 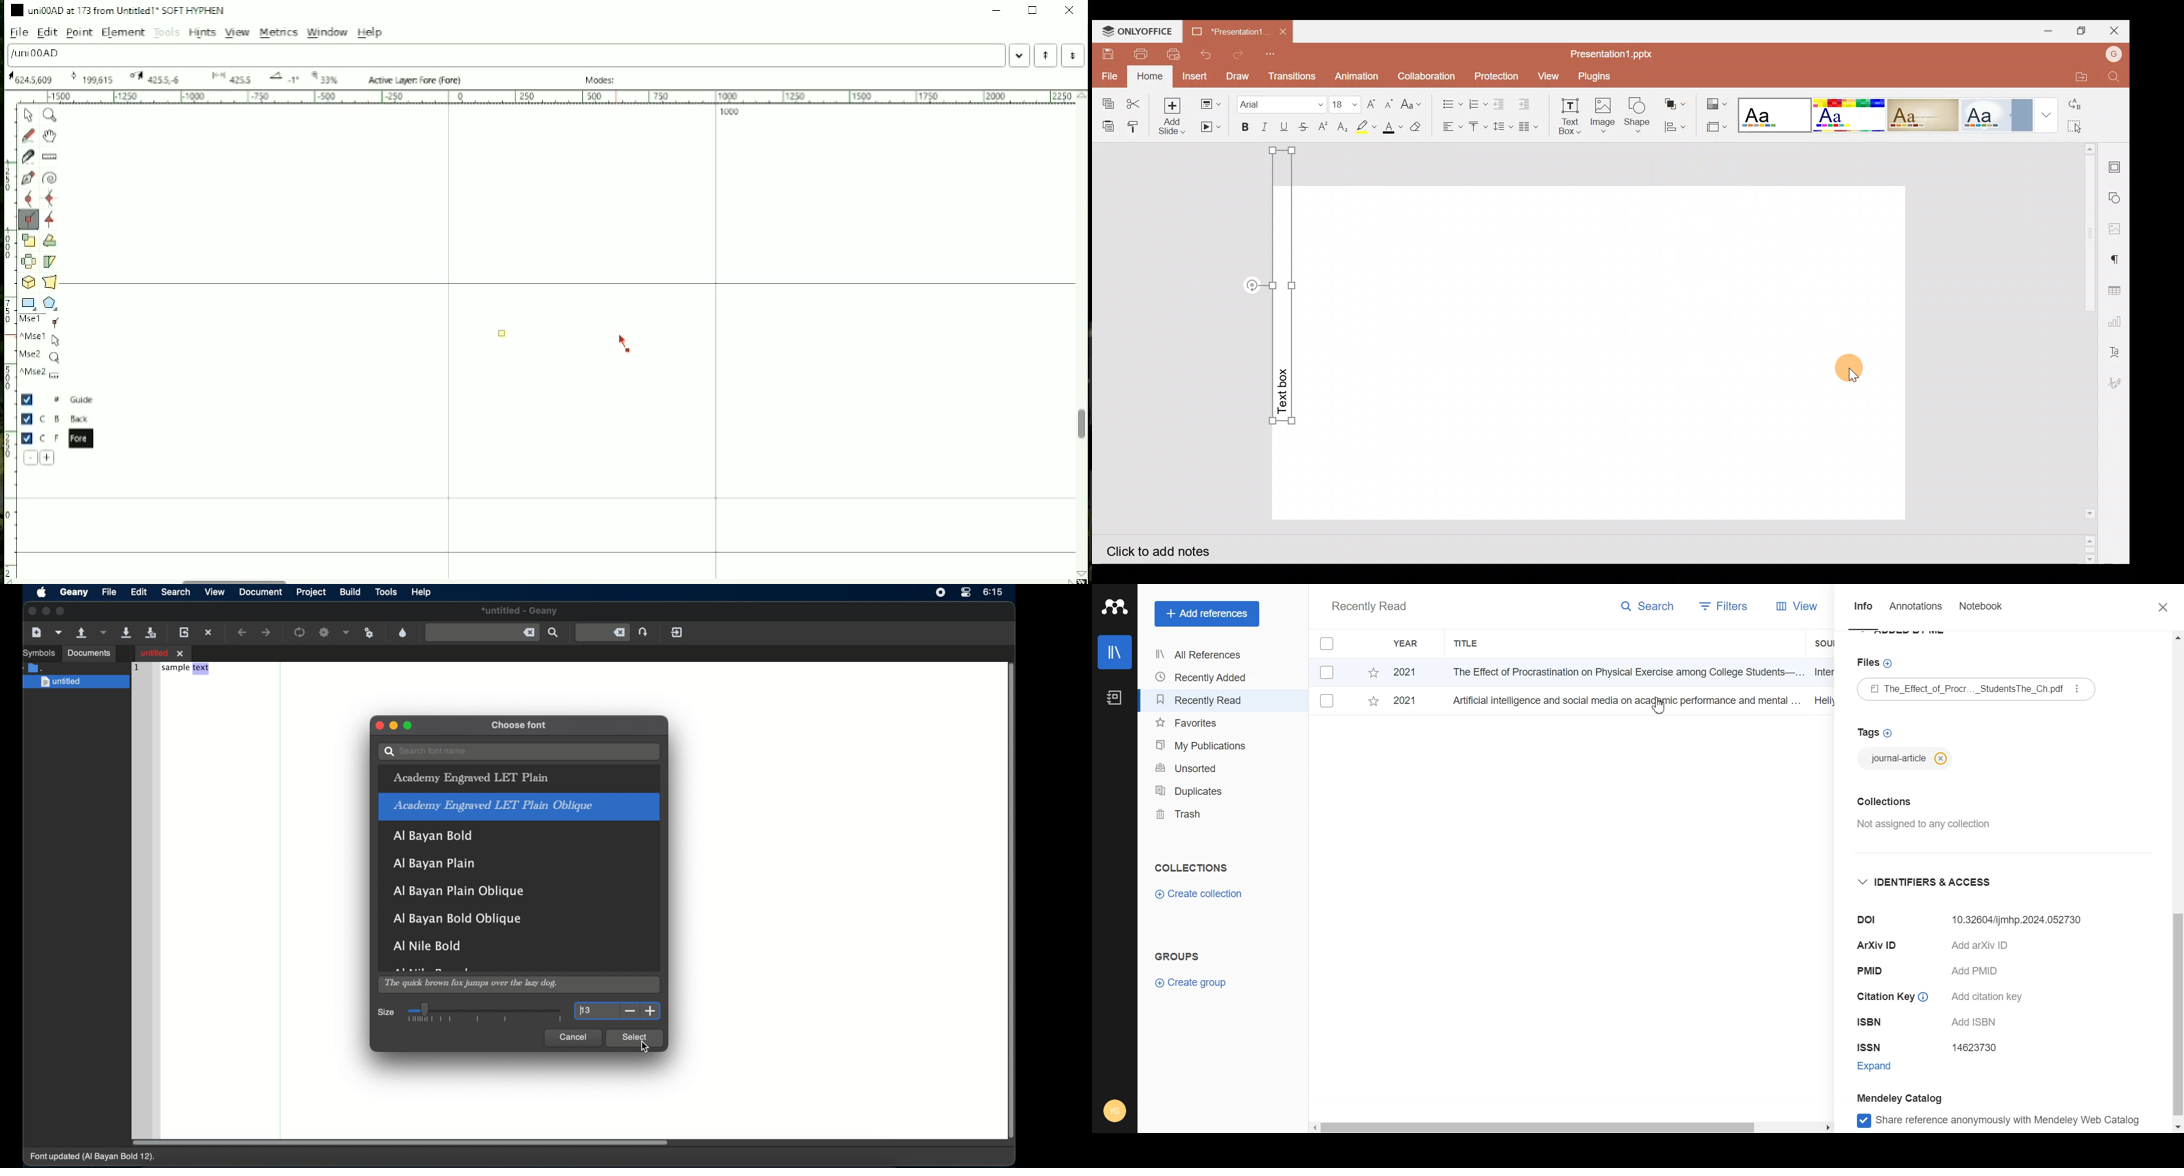 I want to click on Trash, so click(x=1203, y=814).